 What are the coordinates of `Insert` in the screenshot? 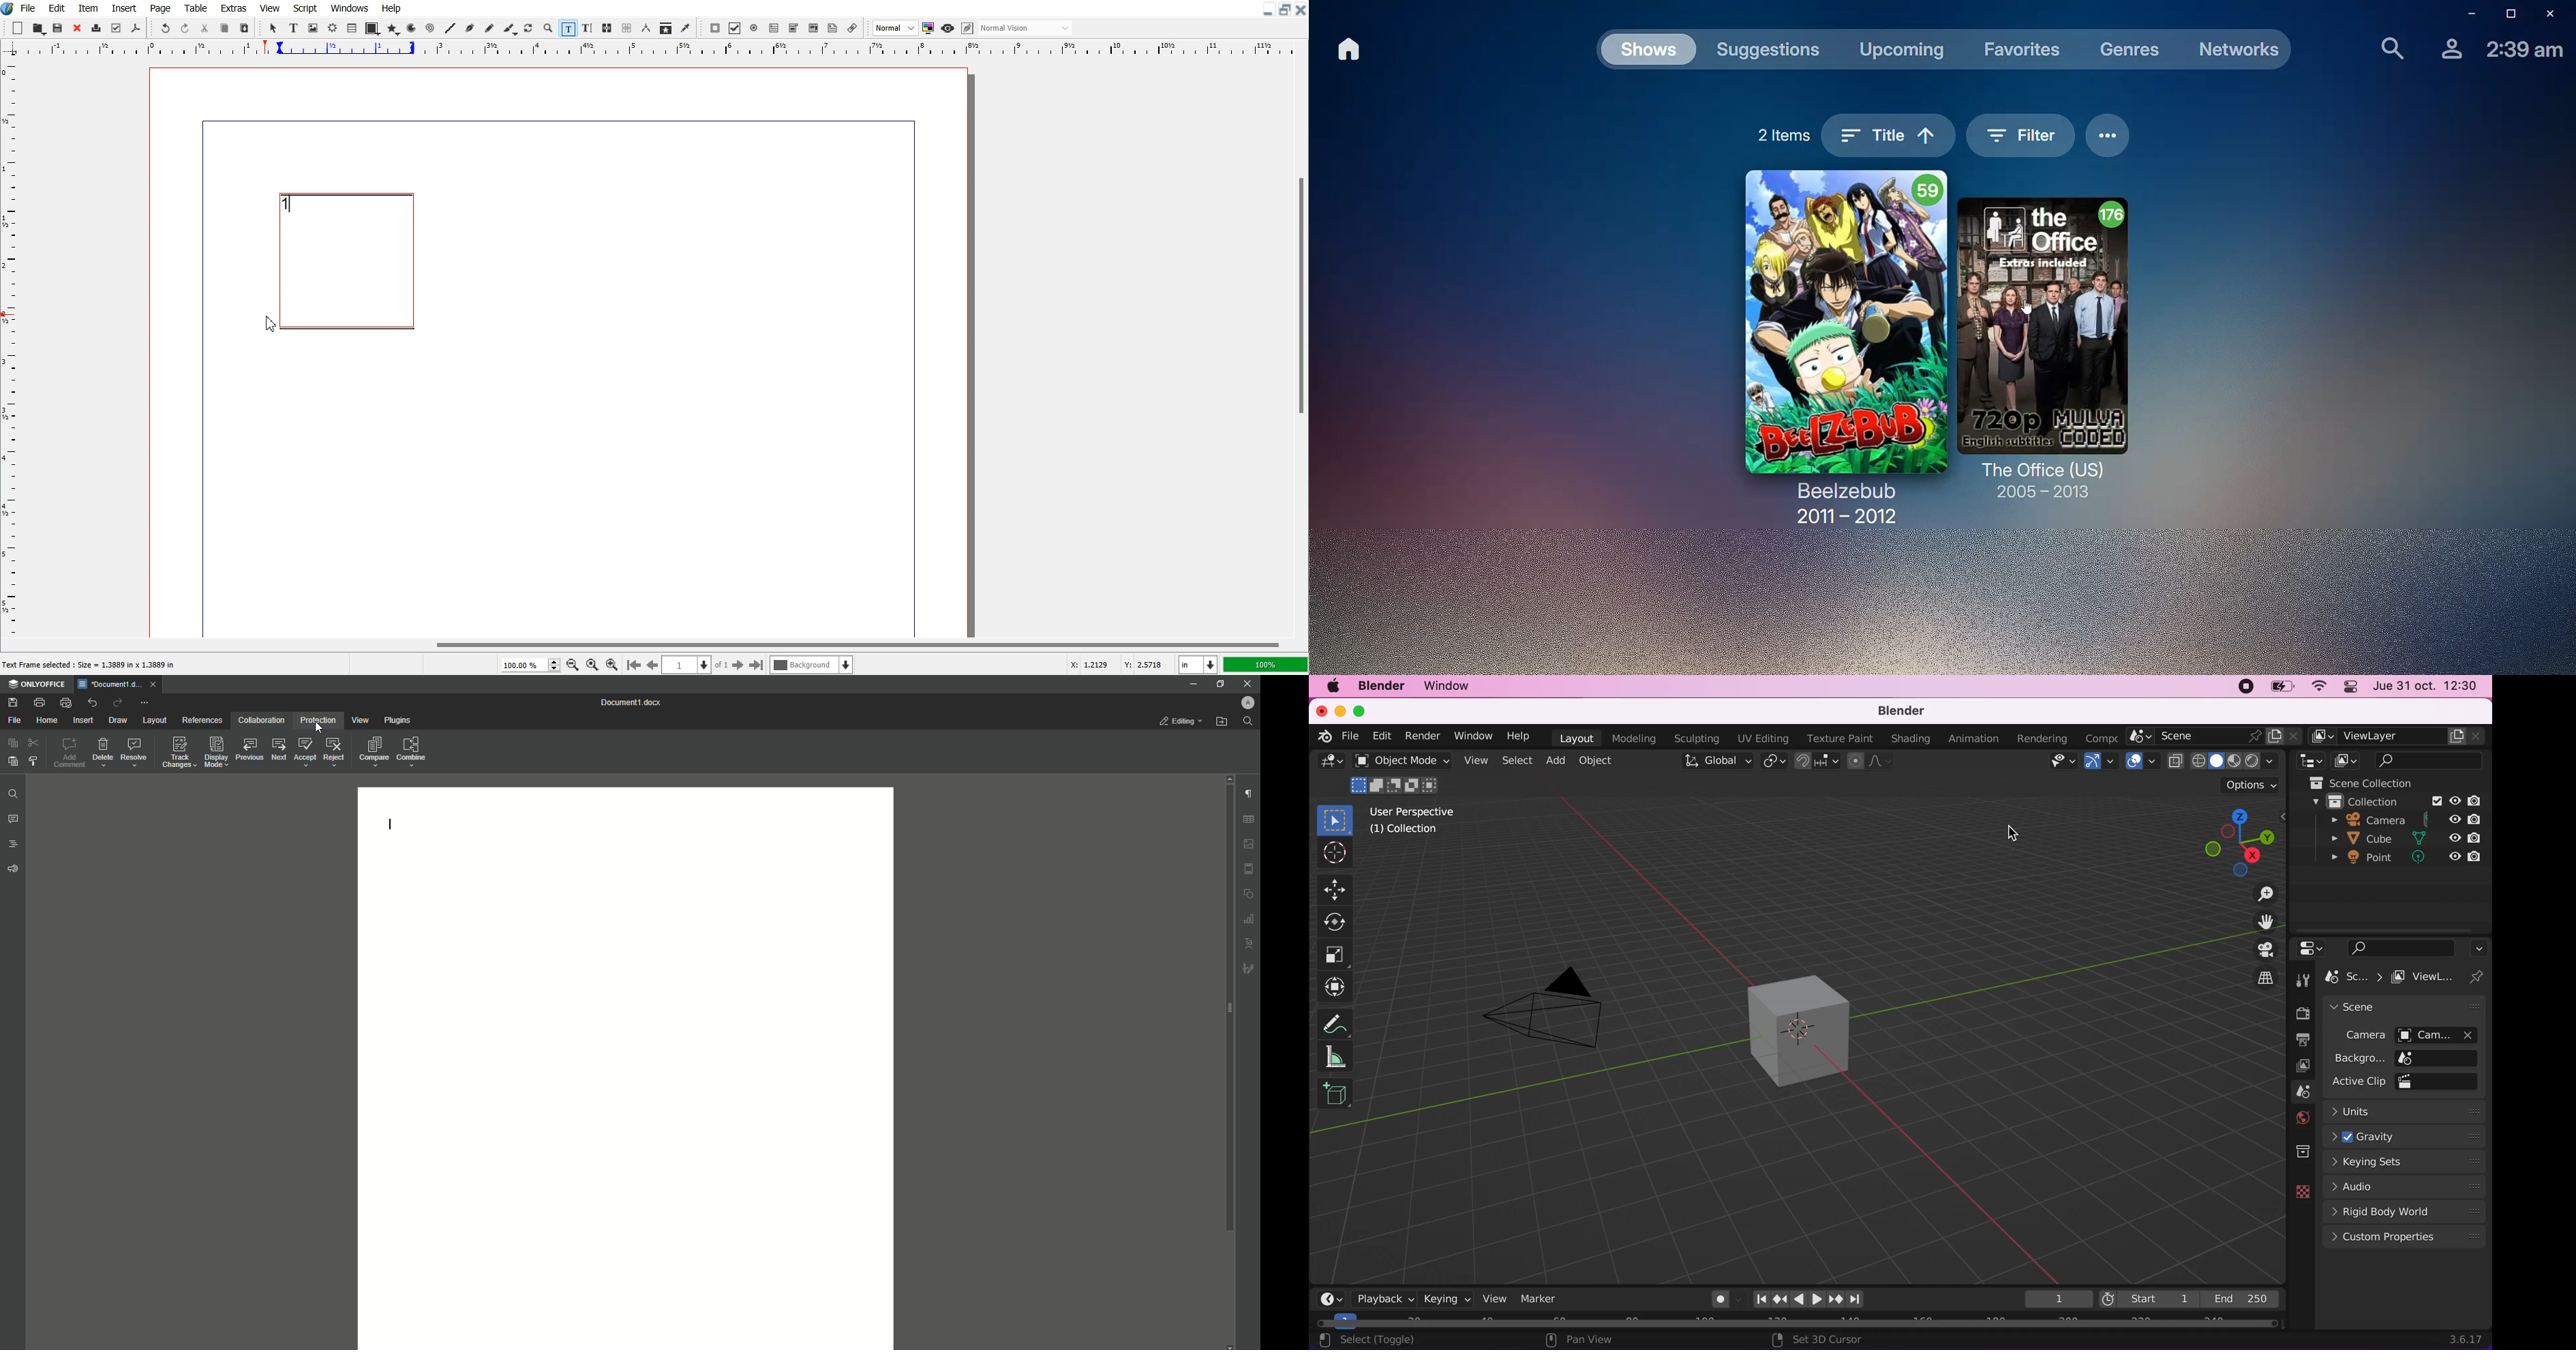 It's located at (123, 8).